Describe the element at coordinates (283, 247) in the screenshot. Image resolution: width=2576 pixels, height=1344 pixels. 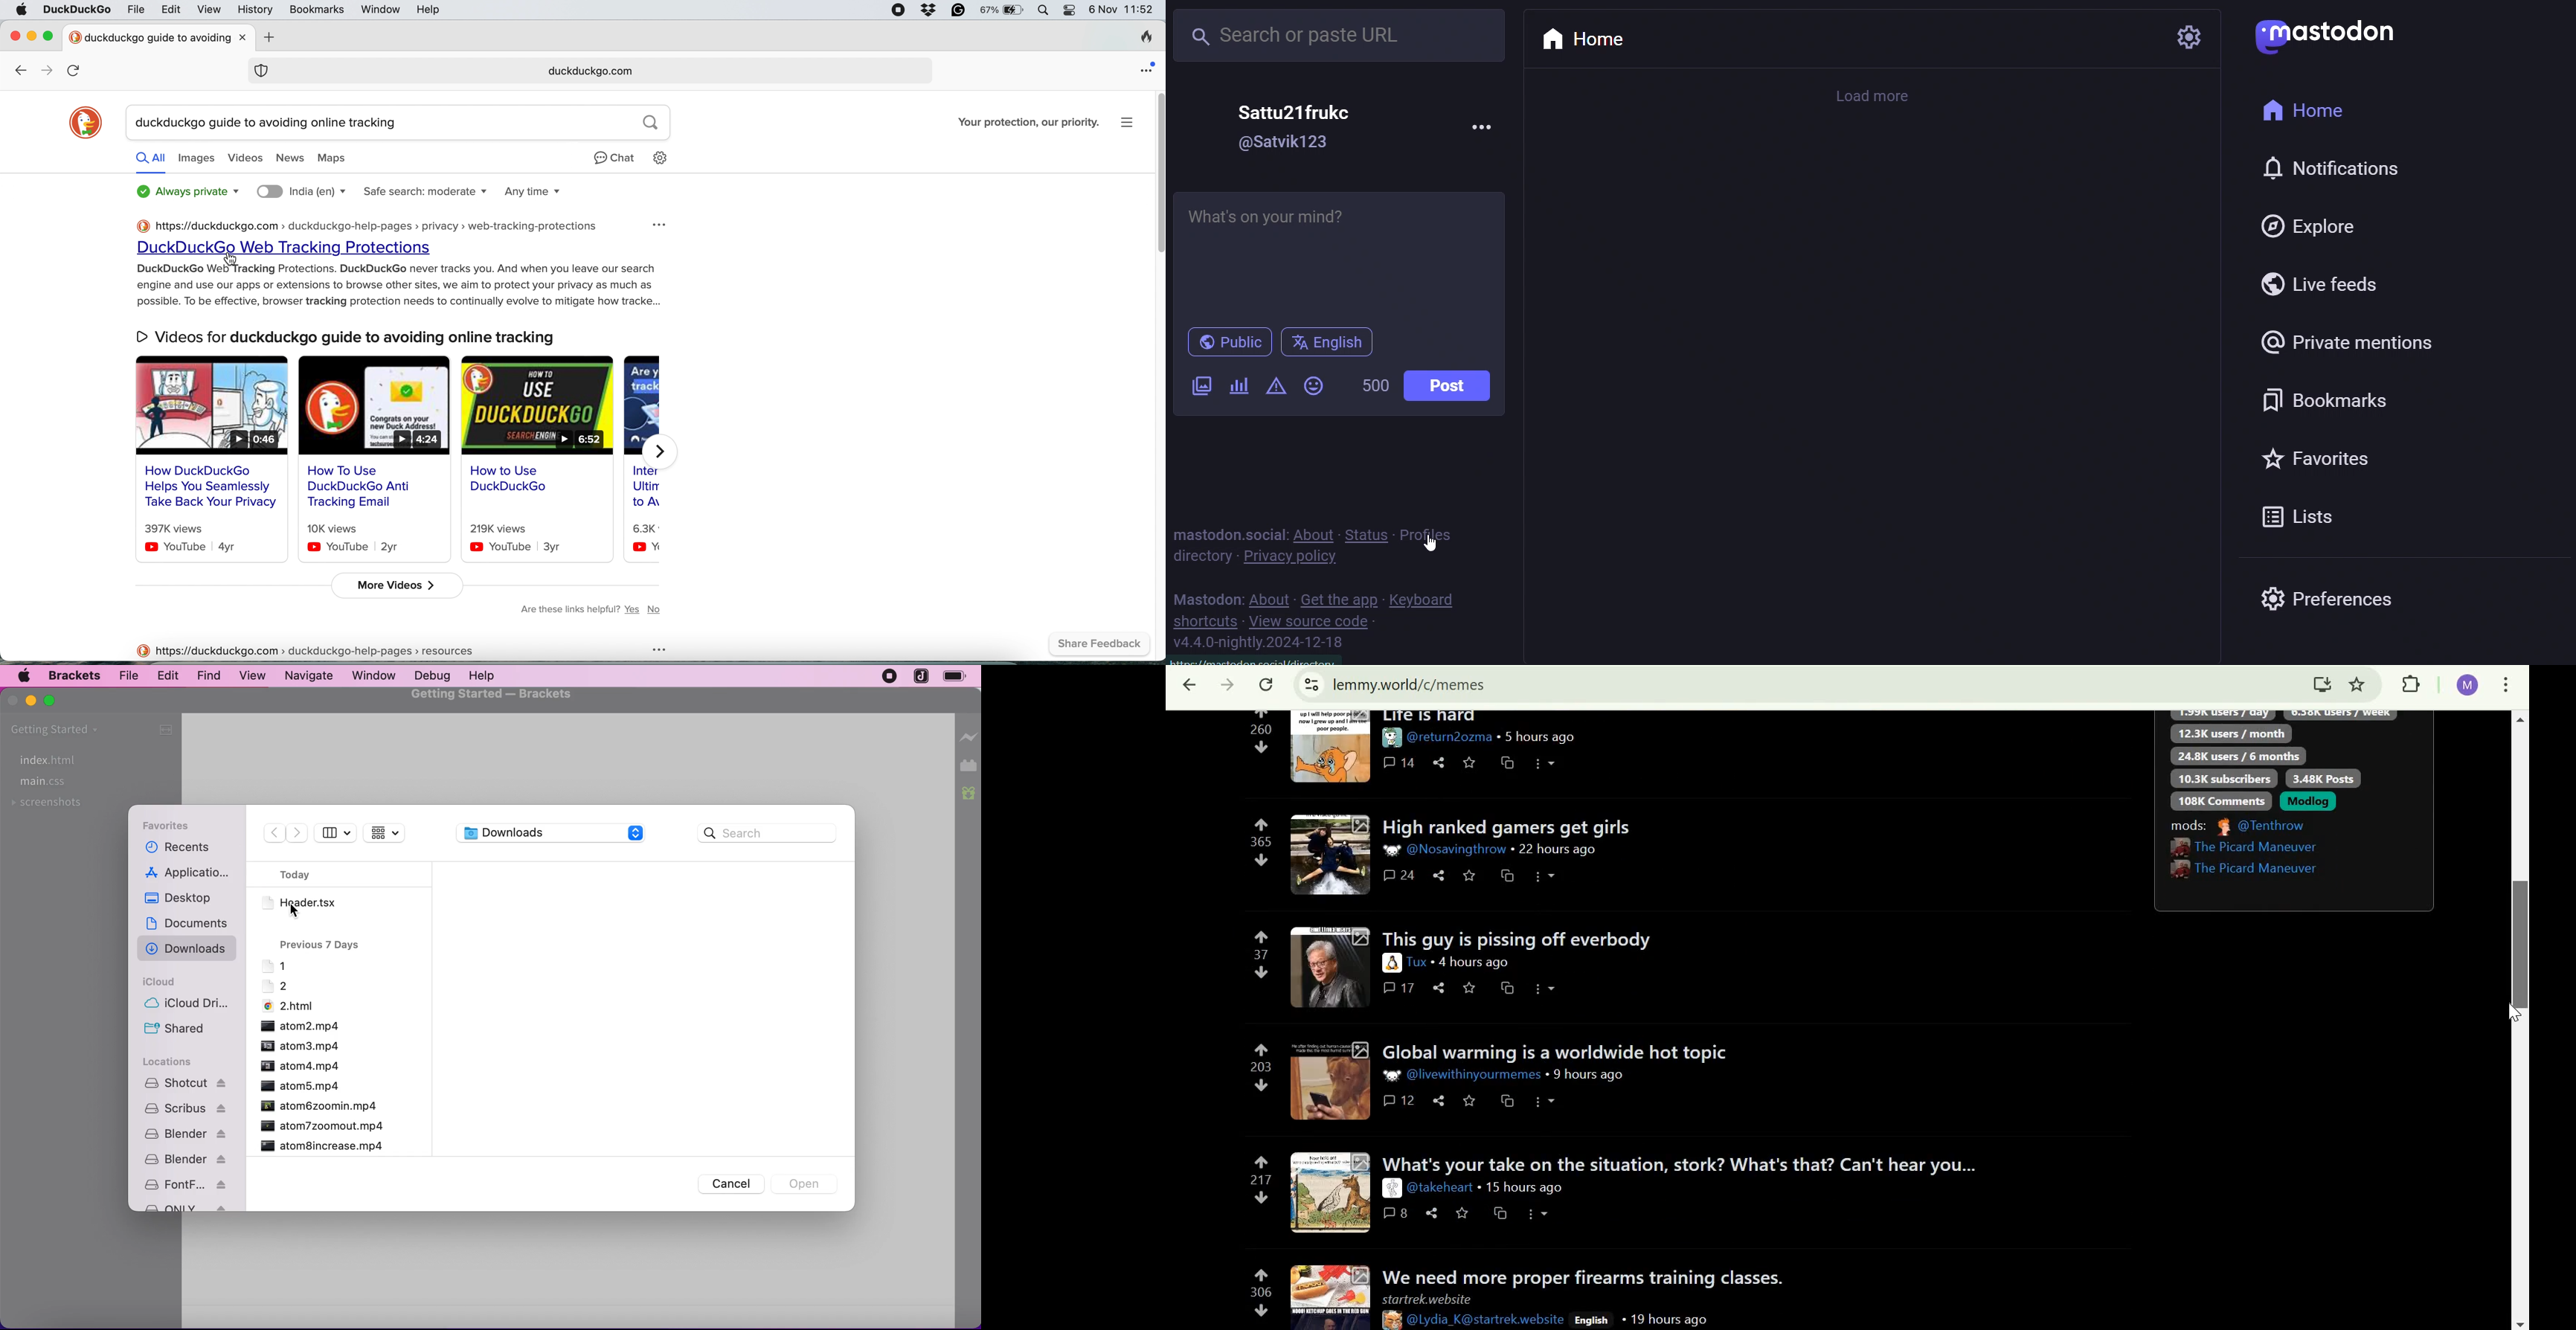
I see `DuckDuckGo Web Tracking Protections` at that location.